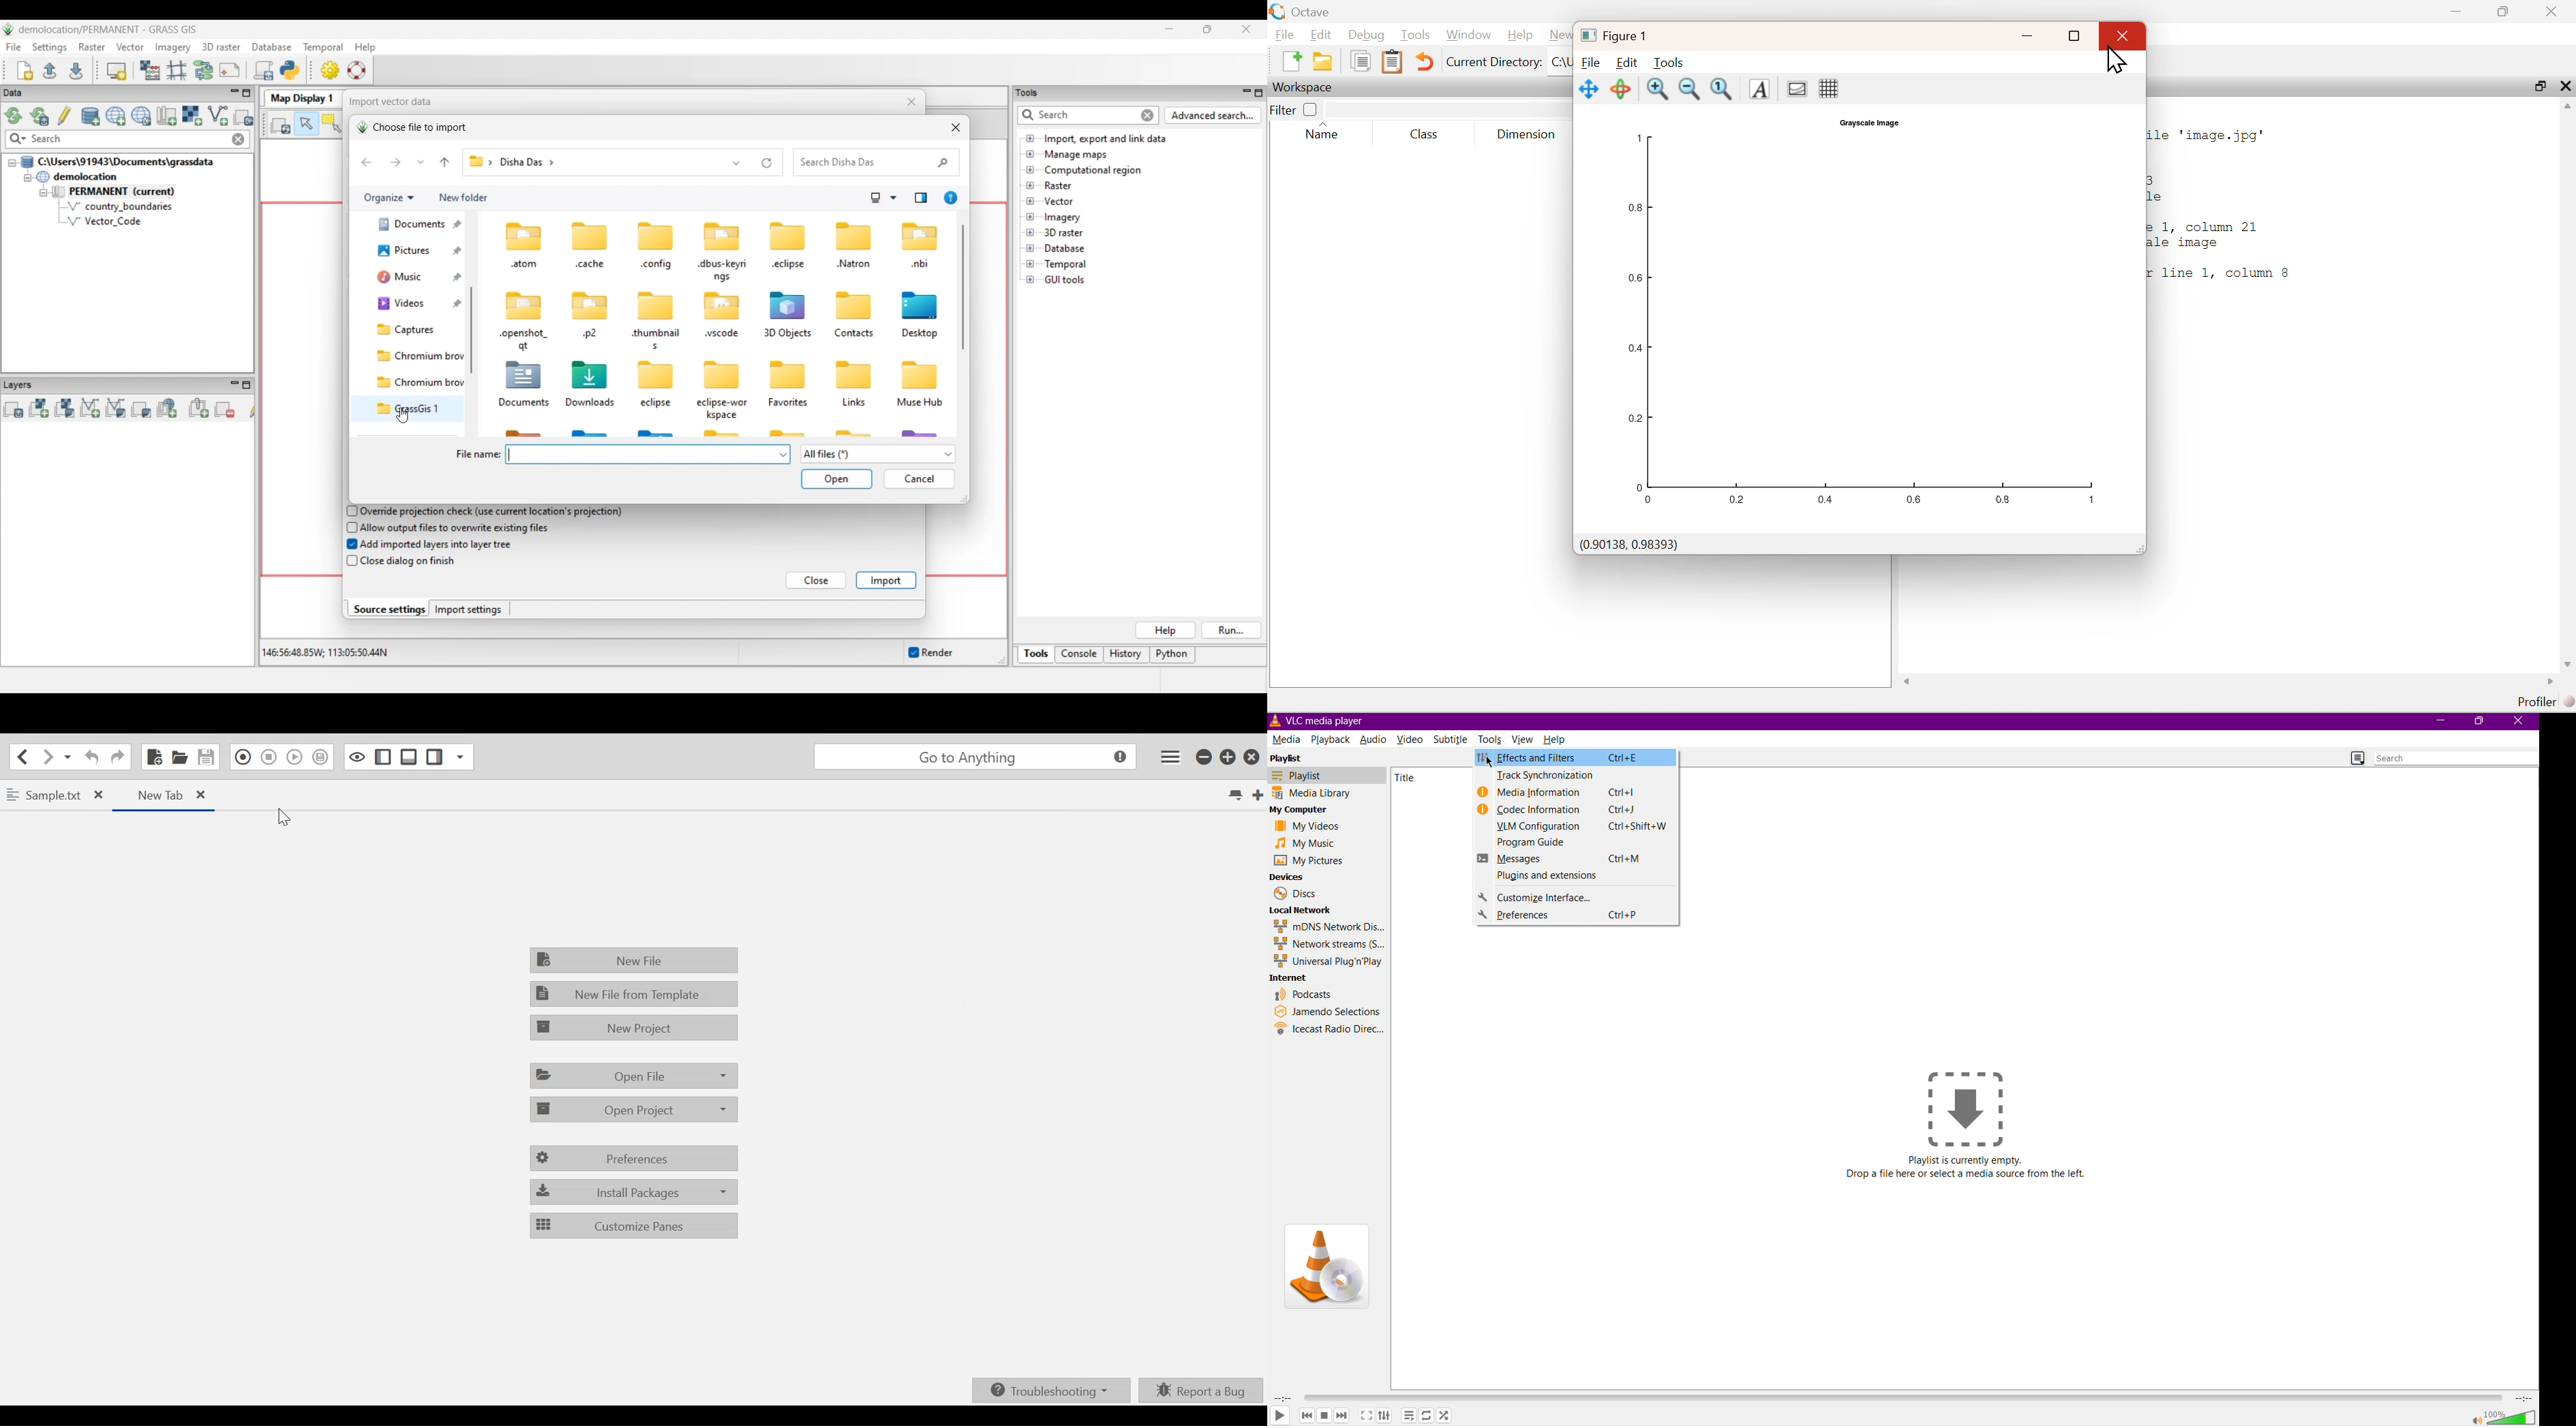 This screenshot has width=2576, height=1428. I want to click on Preferences, so click(1575, 916).